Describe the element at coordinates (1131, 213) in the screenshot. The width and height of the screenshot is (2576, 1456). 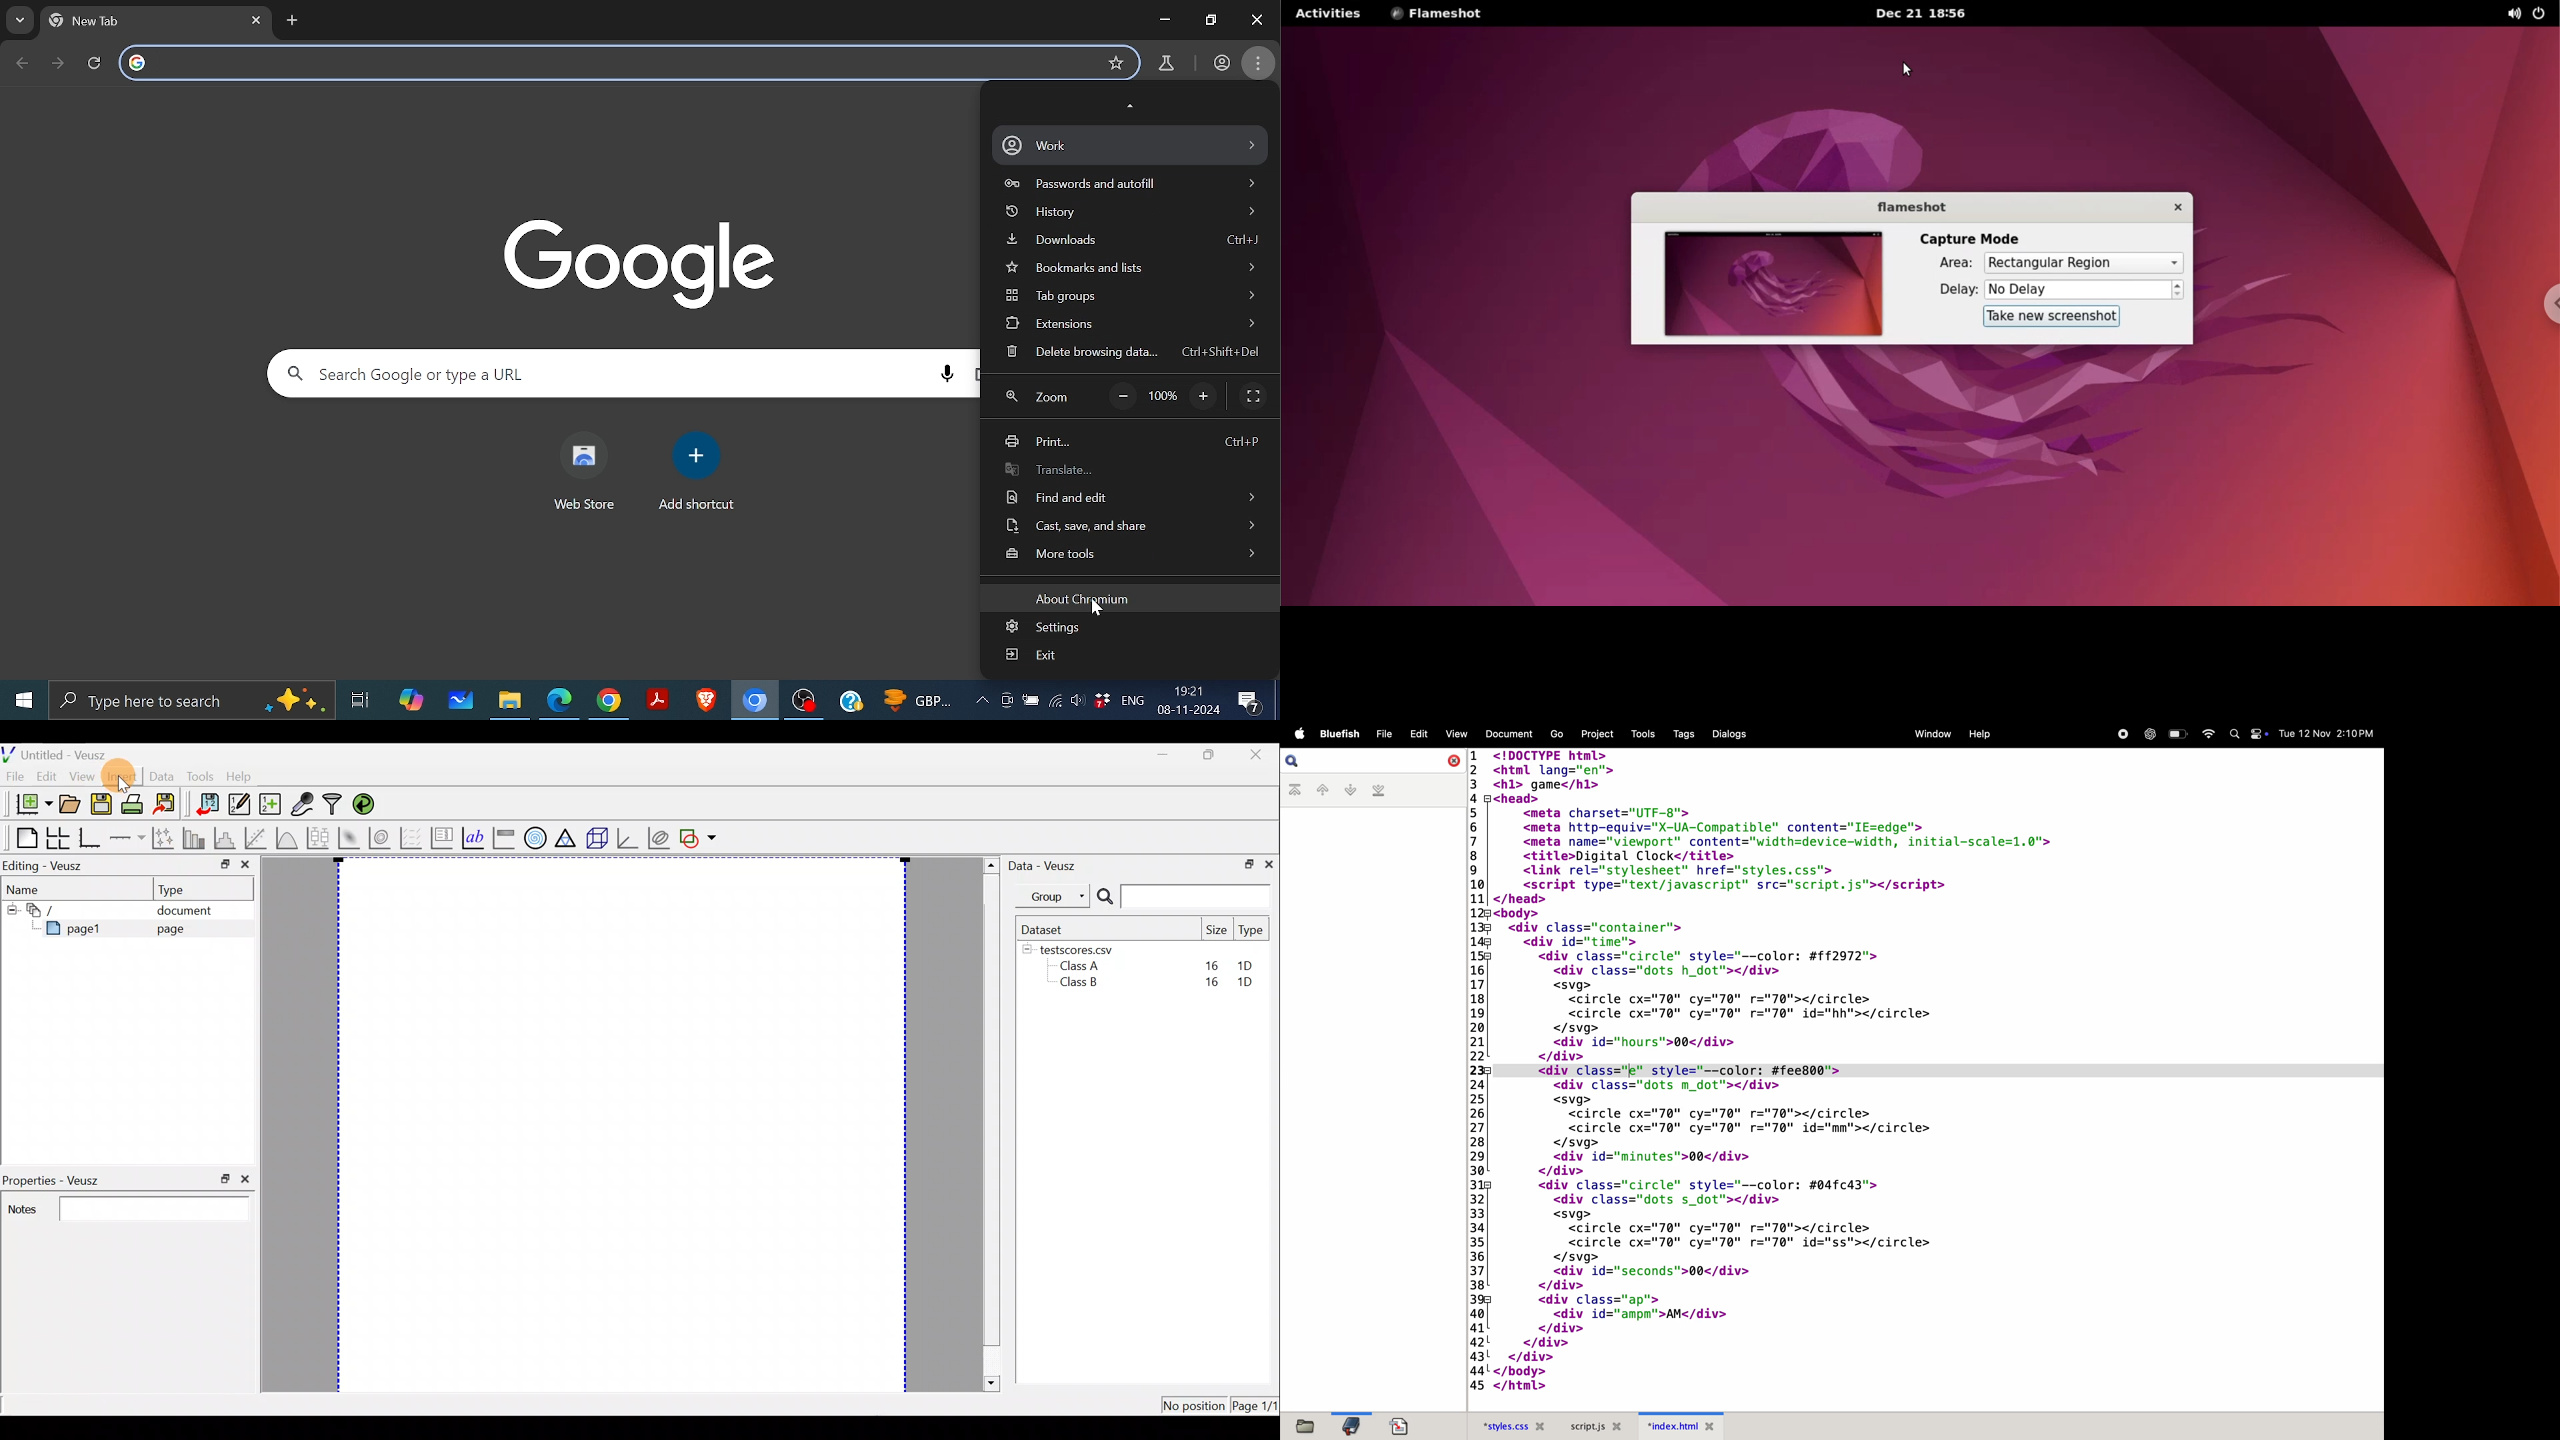
I see `history` at that location.